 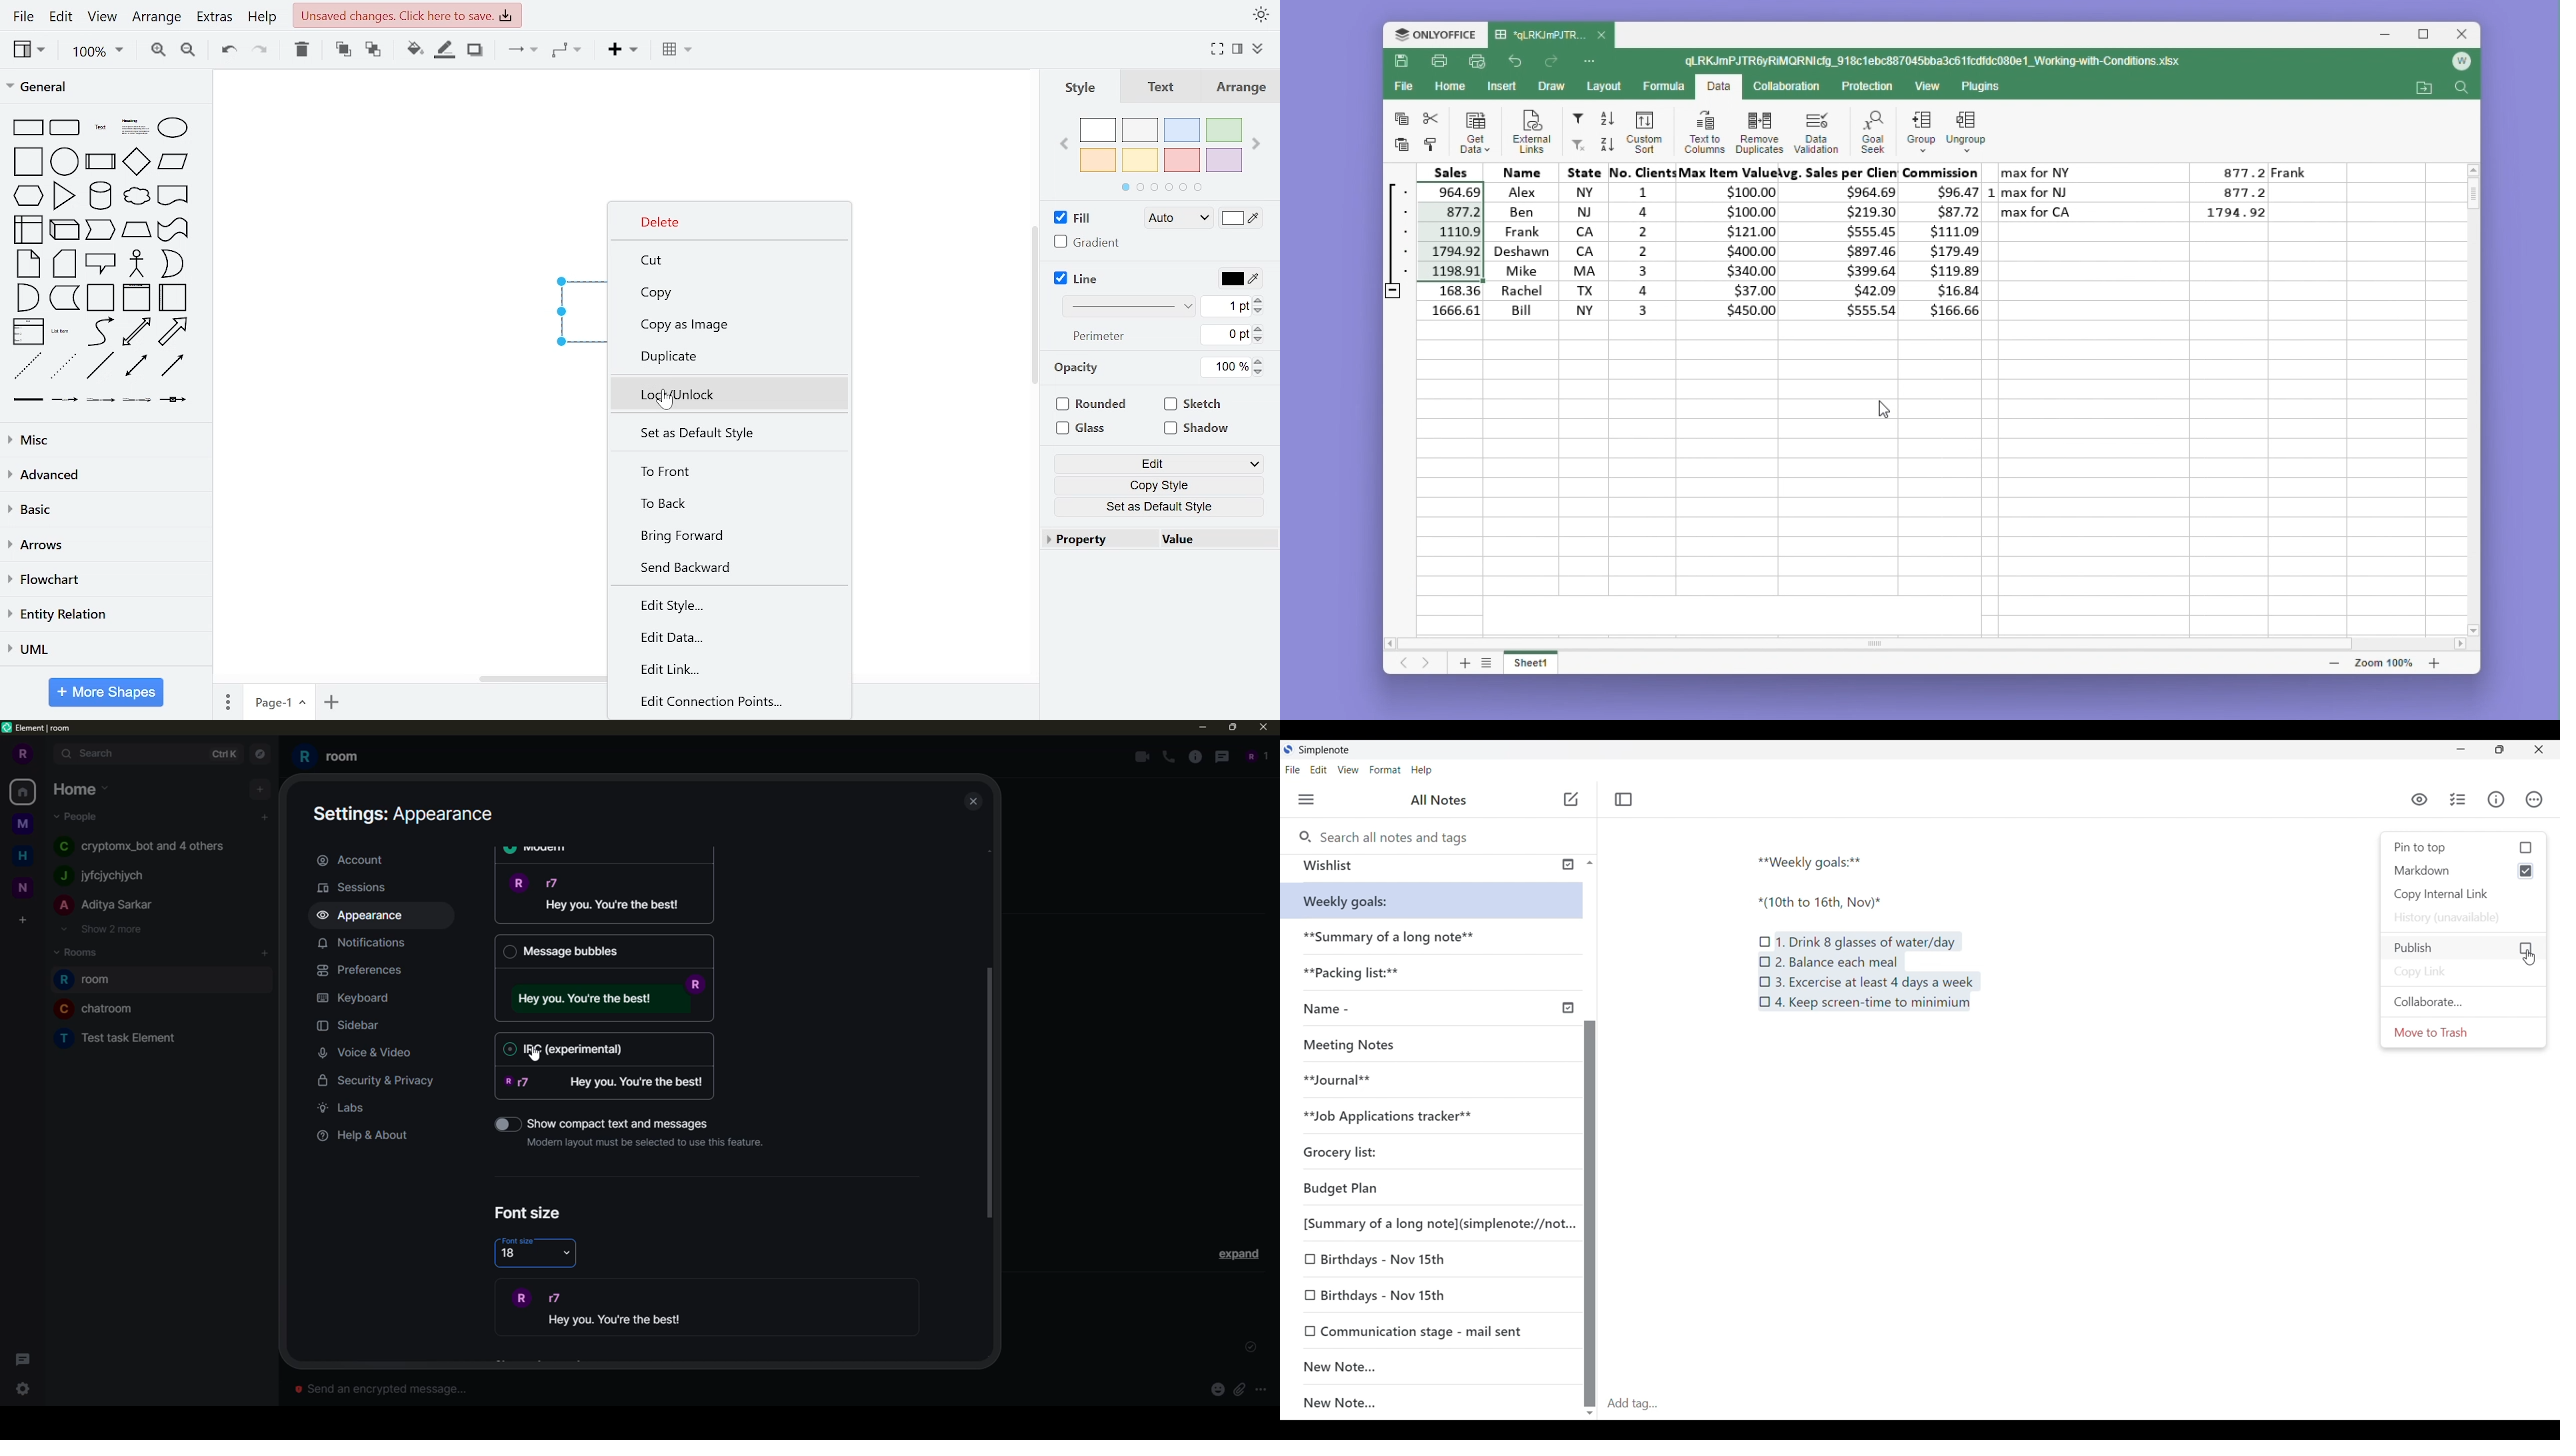 What do you see at coordinates (2511, 751) in the screenshot?
I see `restore` at bounding box center [2511, 751].